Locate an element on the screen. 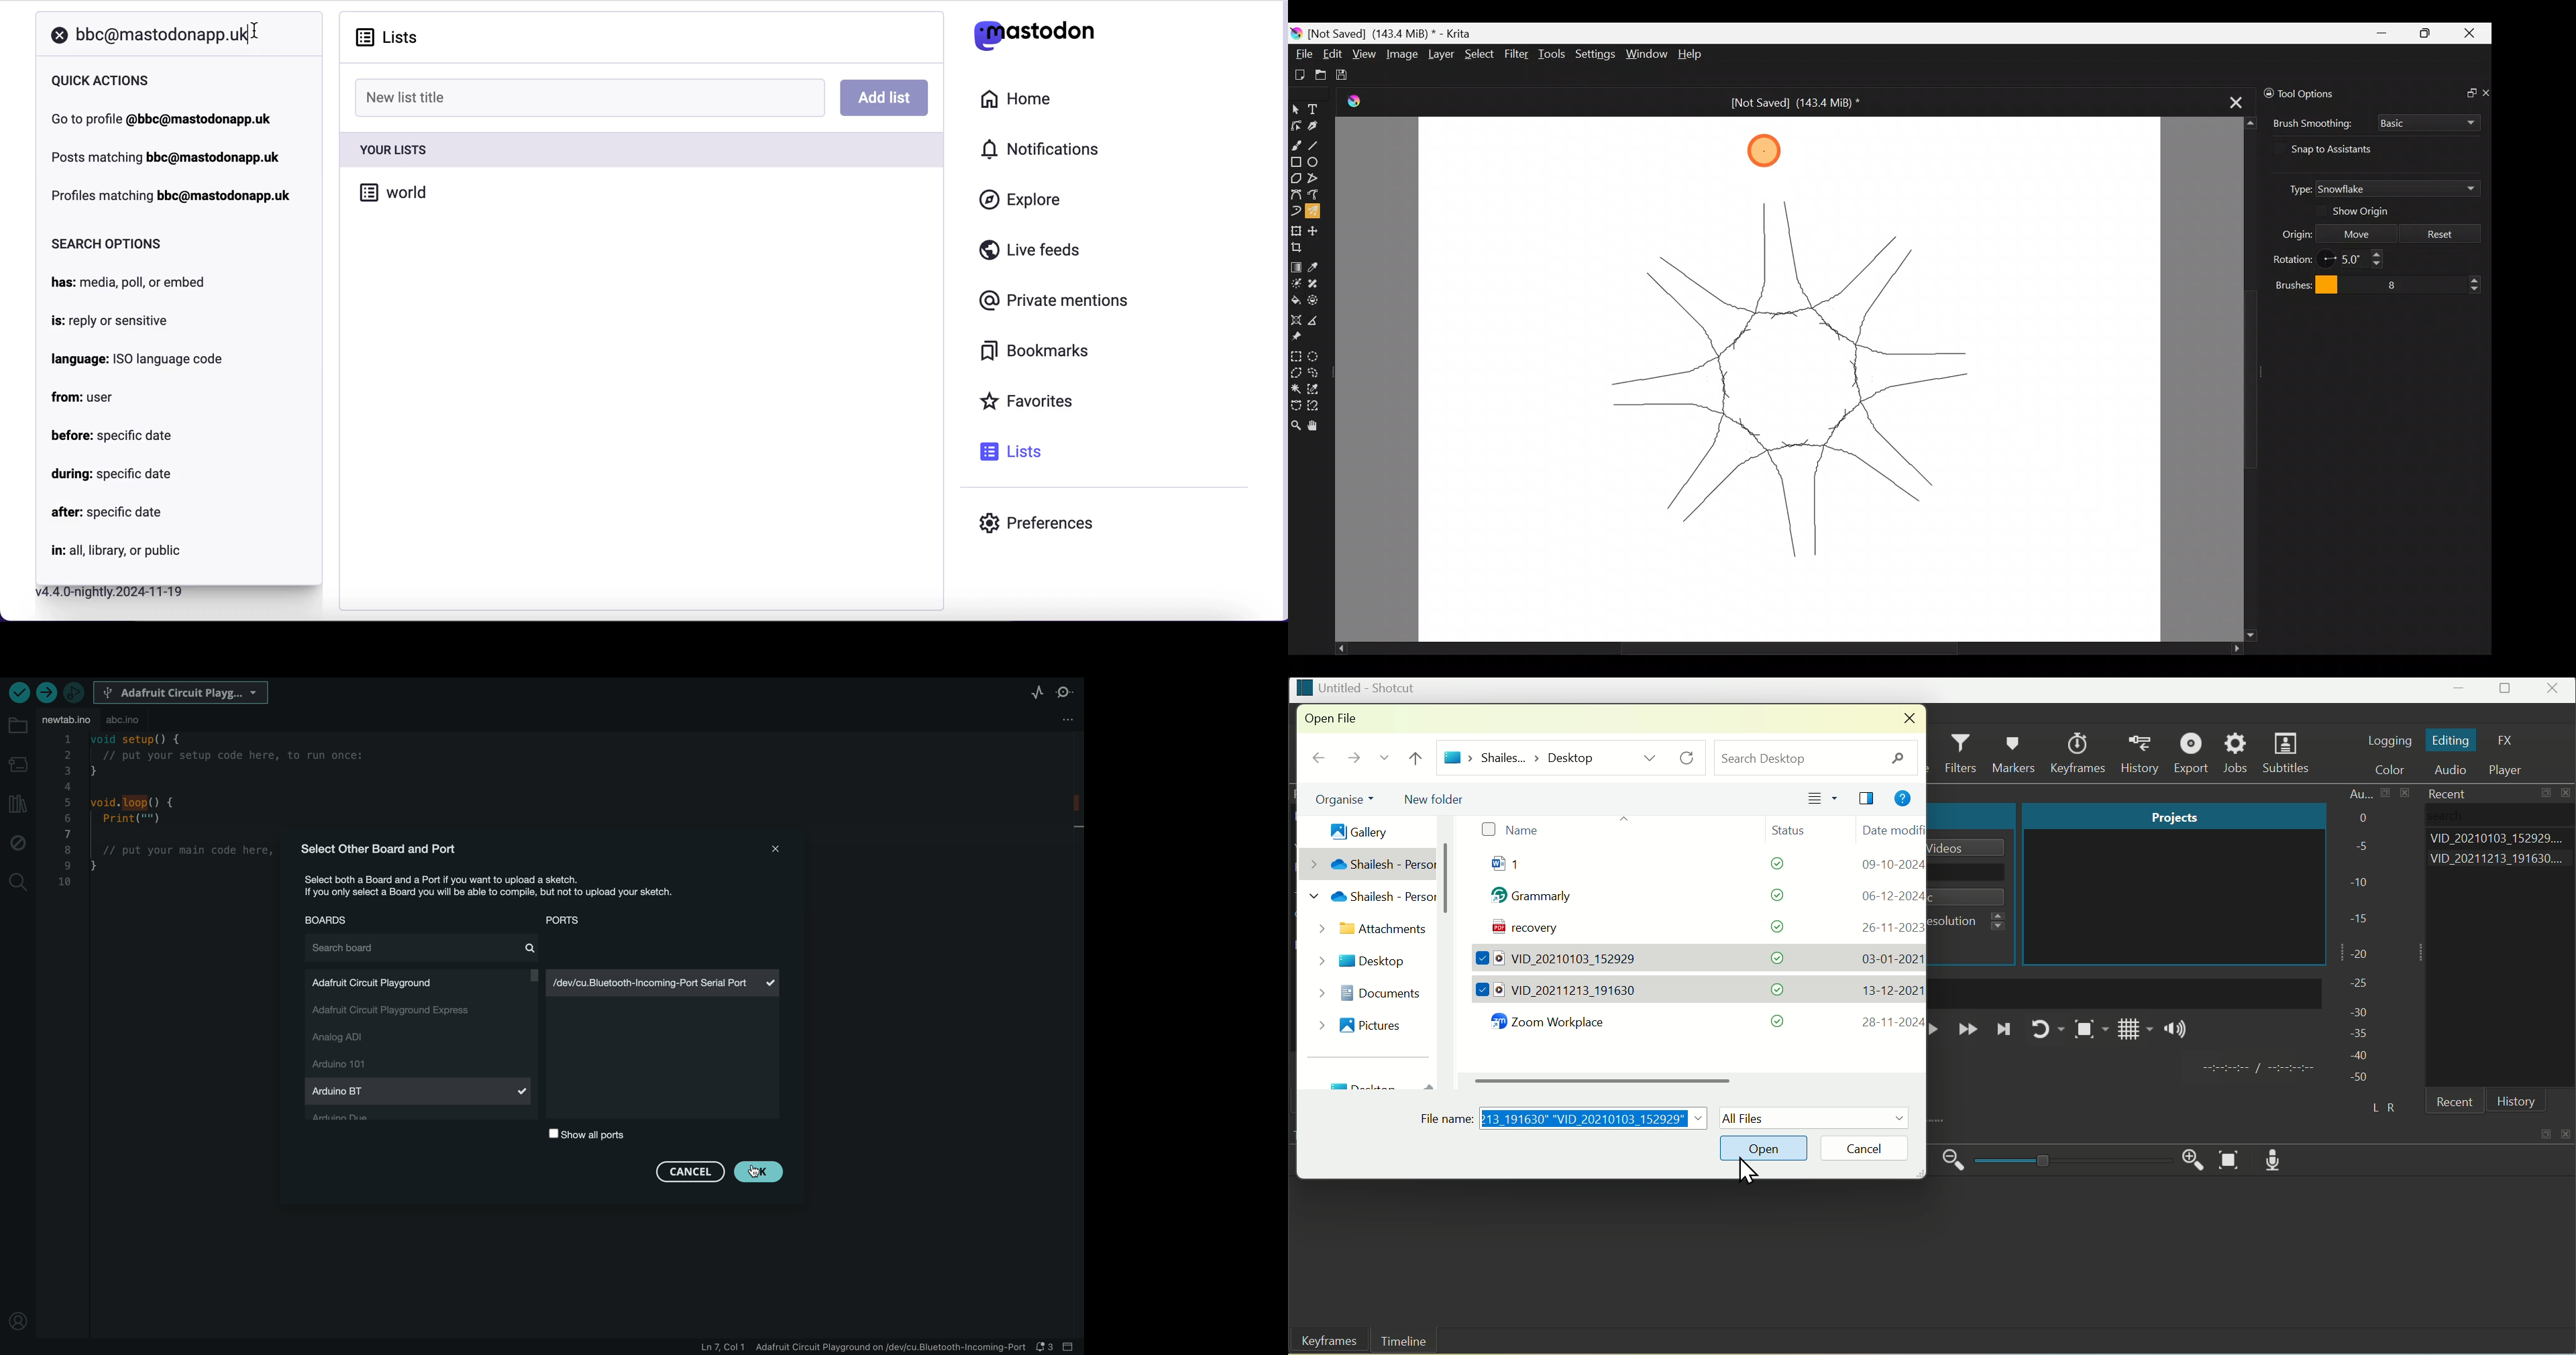 The width and height of the screenshot is (2576, 1372). post matching is located at coordinates (165, 156).